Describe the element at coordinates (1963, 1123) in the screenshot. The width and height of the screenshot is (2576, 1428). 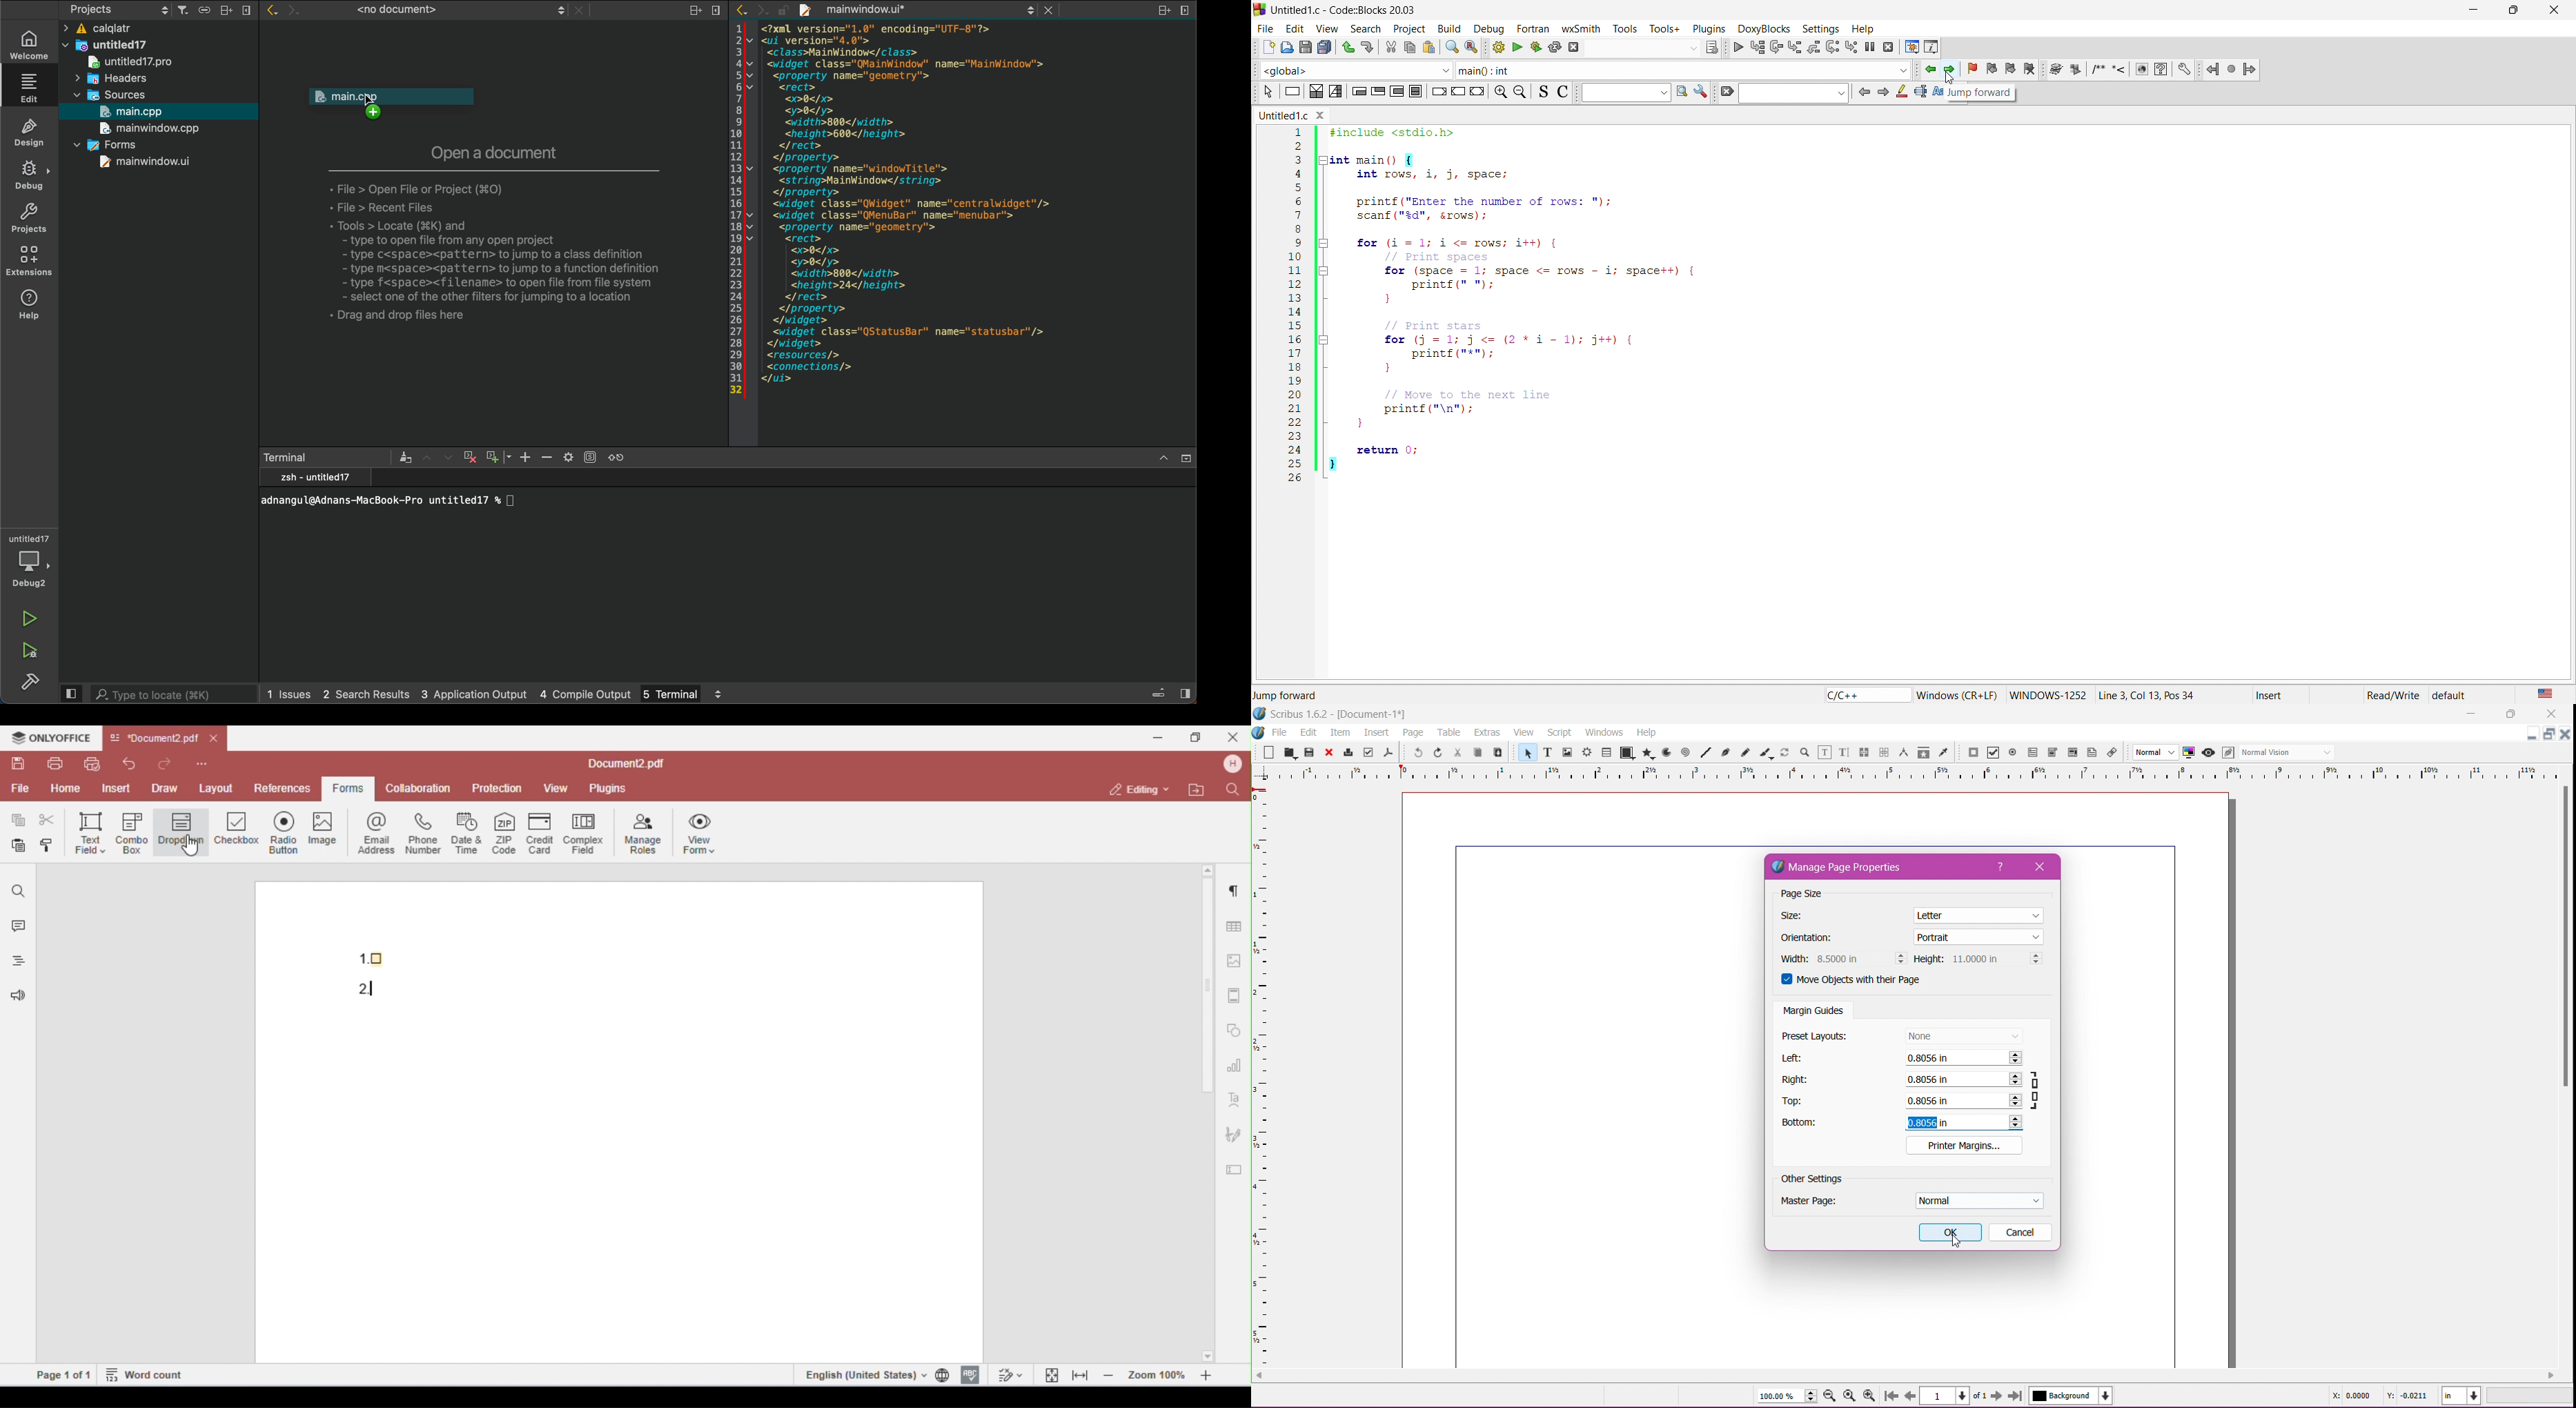
I see `Set Bottom margin` at that location.